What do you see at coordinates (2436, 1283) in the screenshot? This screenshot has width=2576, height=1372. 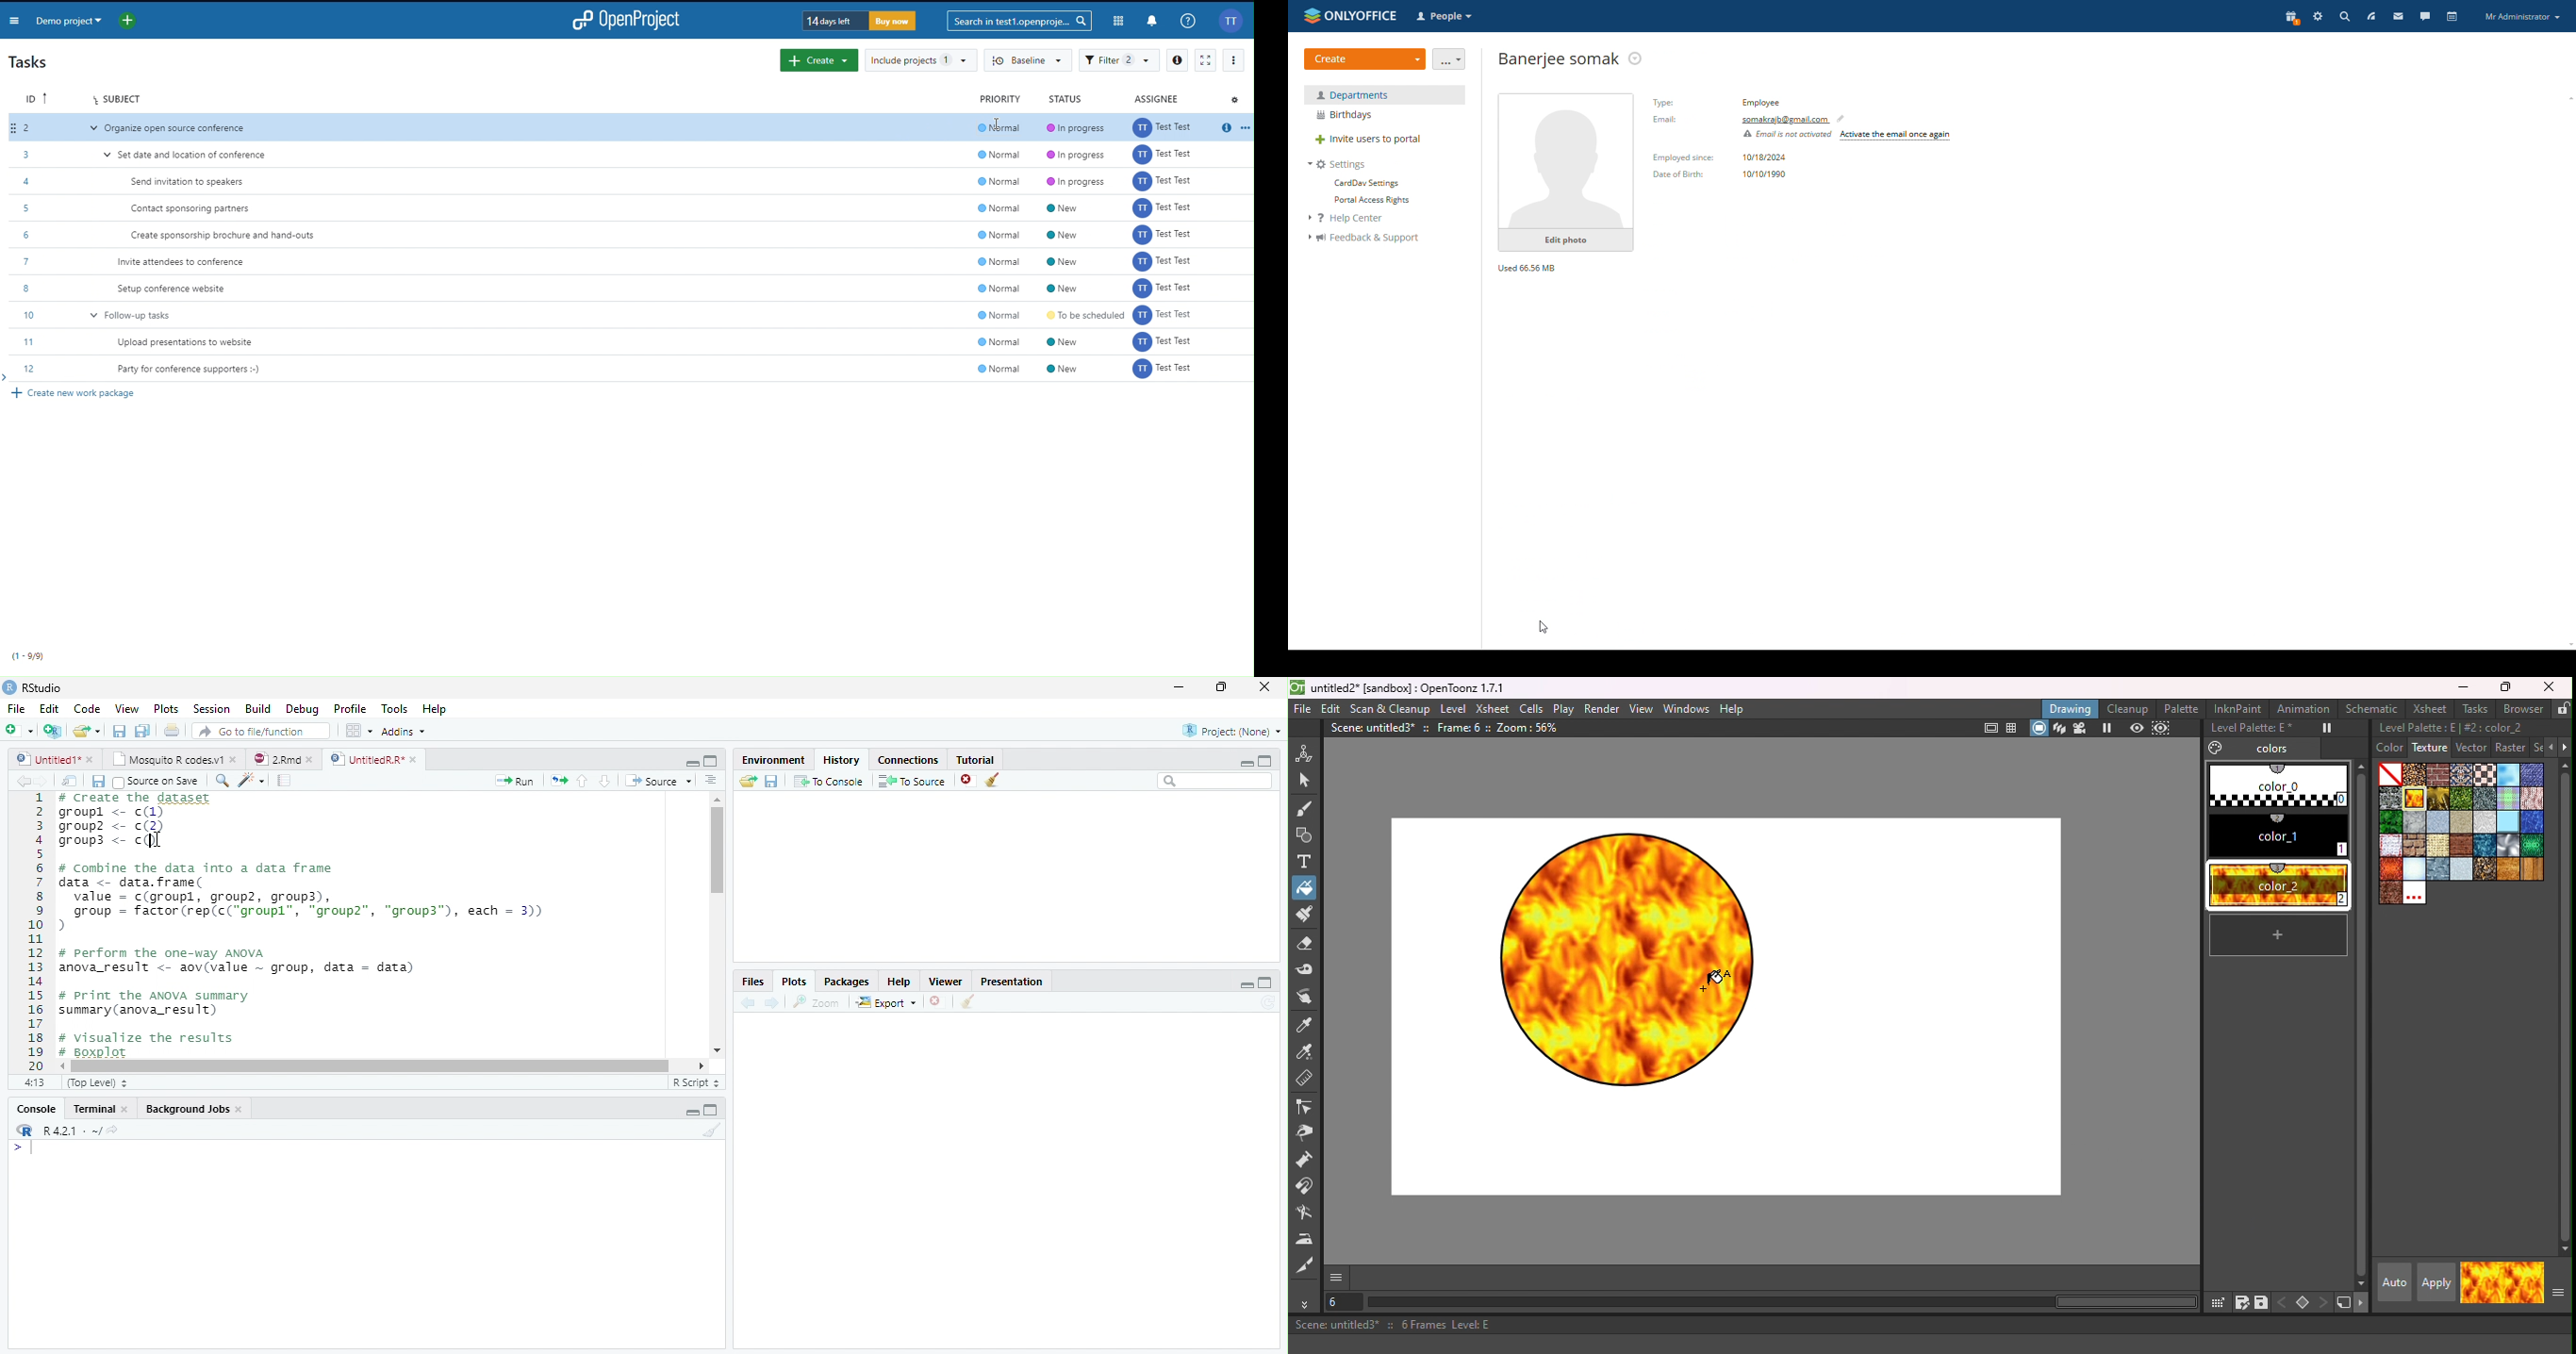 I see `apply` at bounding box center [2436, 1283].